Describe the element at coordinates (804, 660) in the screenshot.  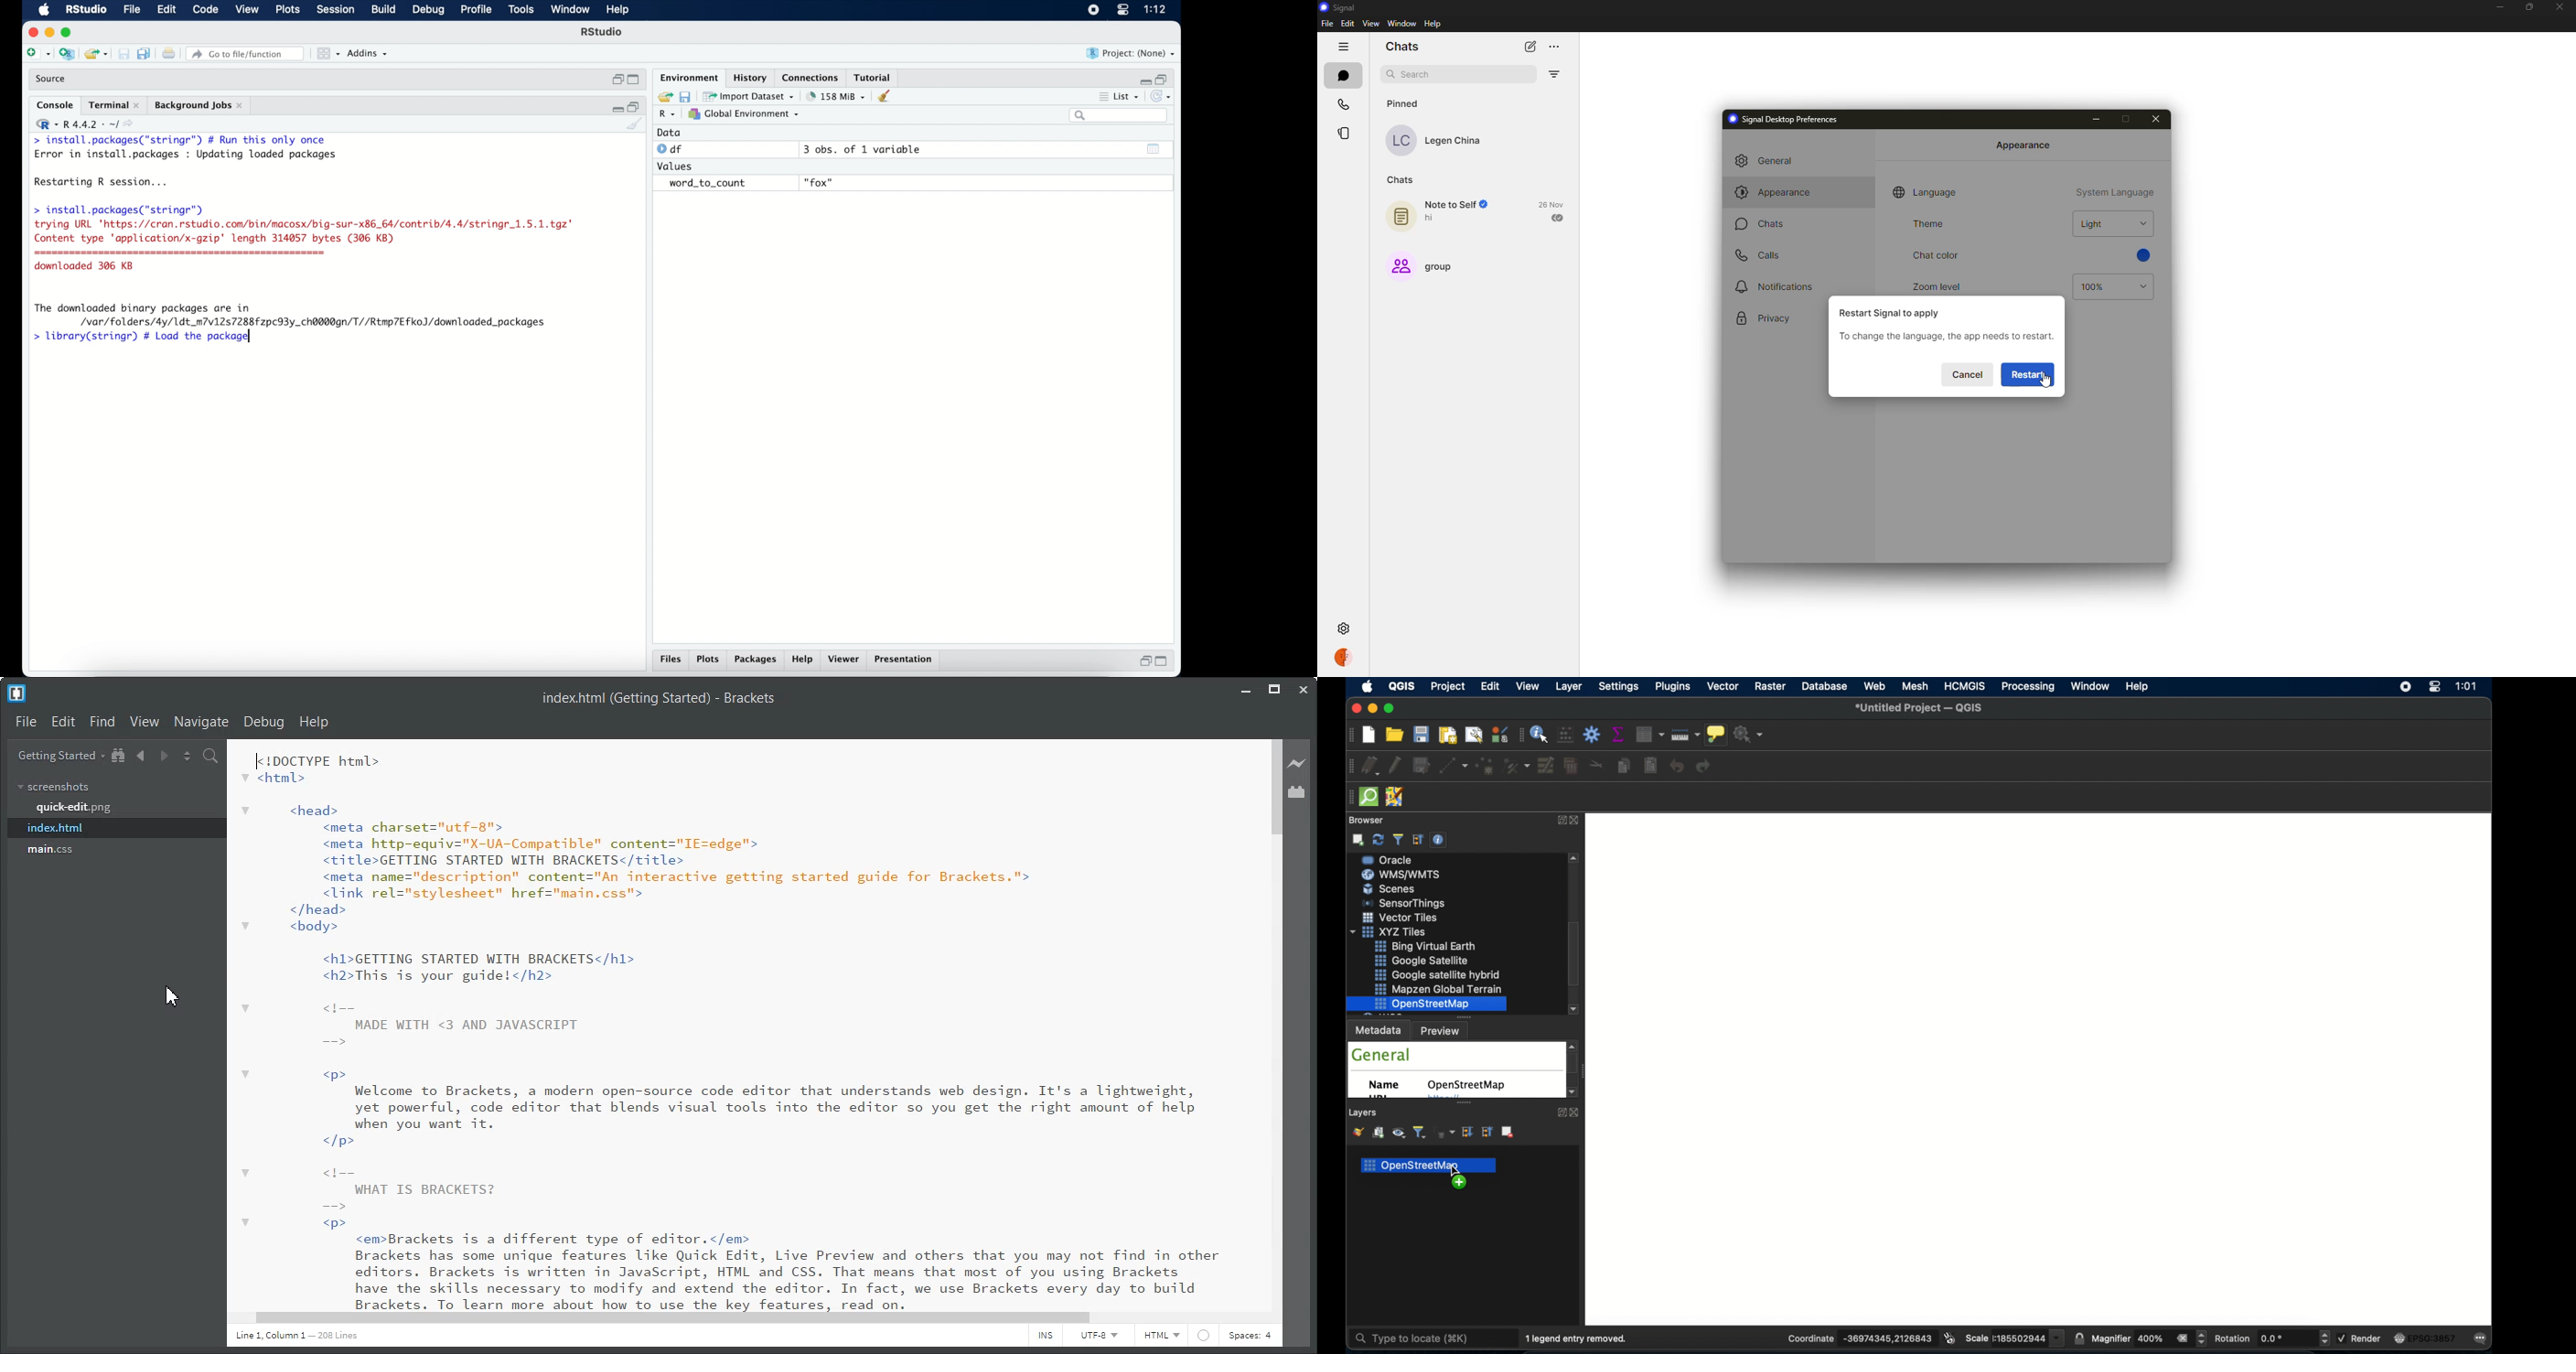
I see `help` at that location.